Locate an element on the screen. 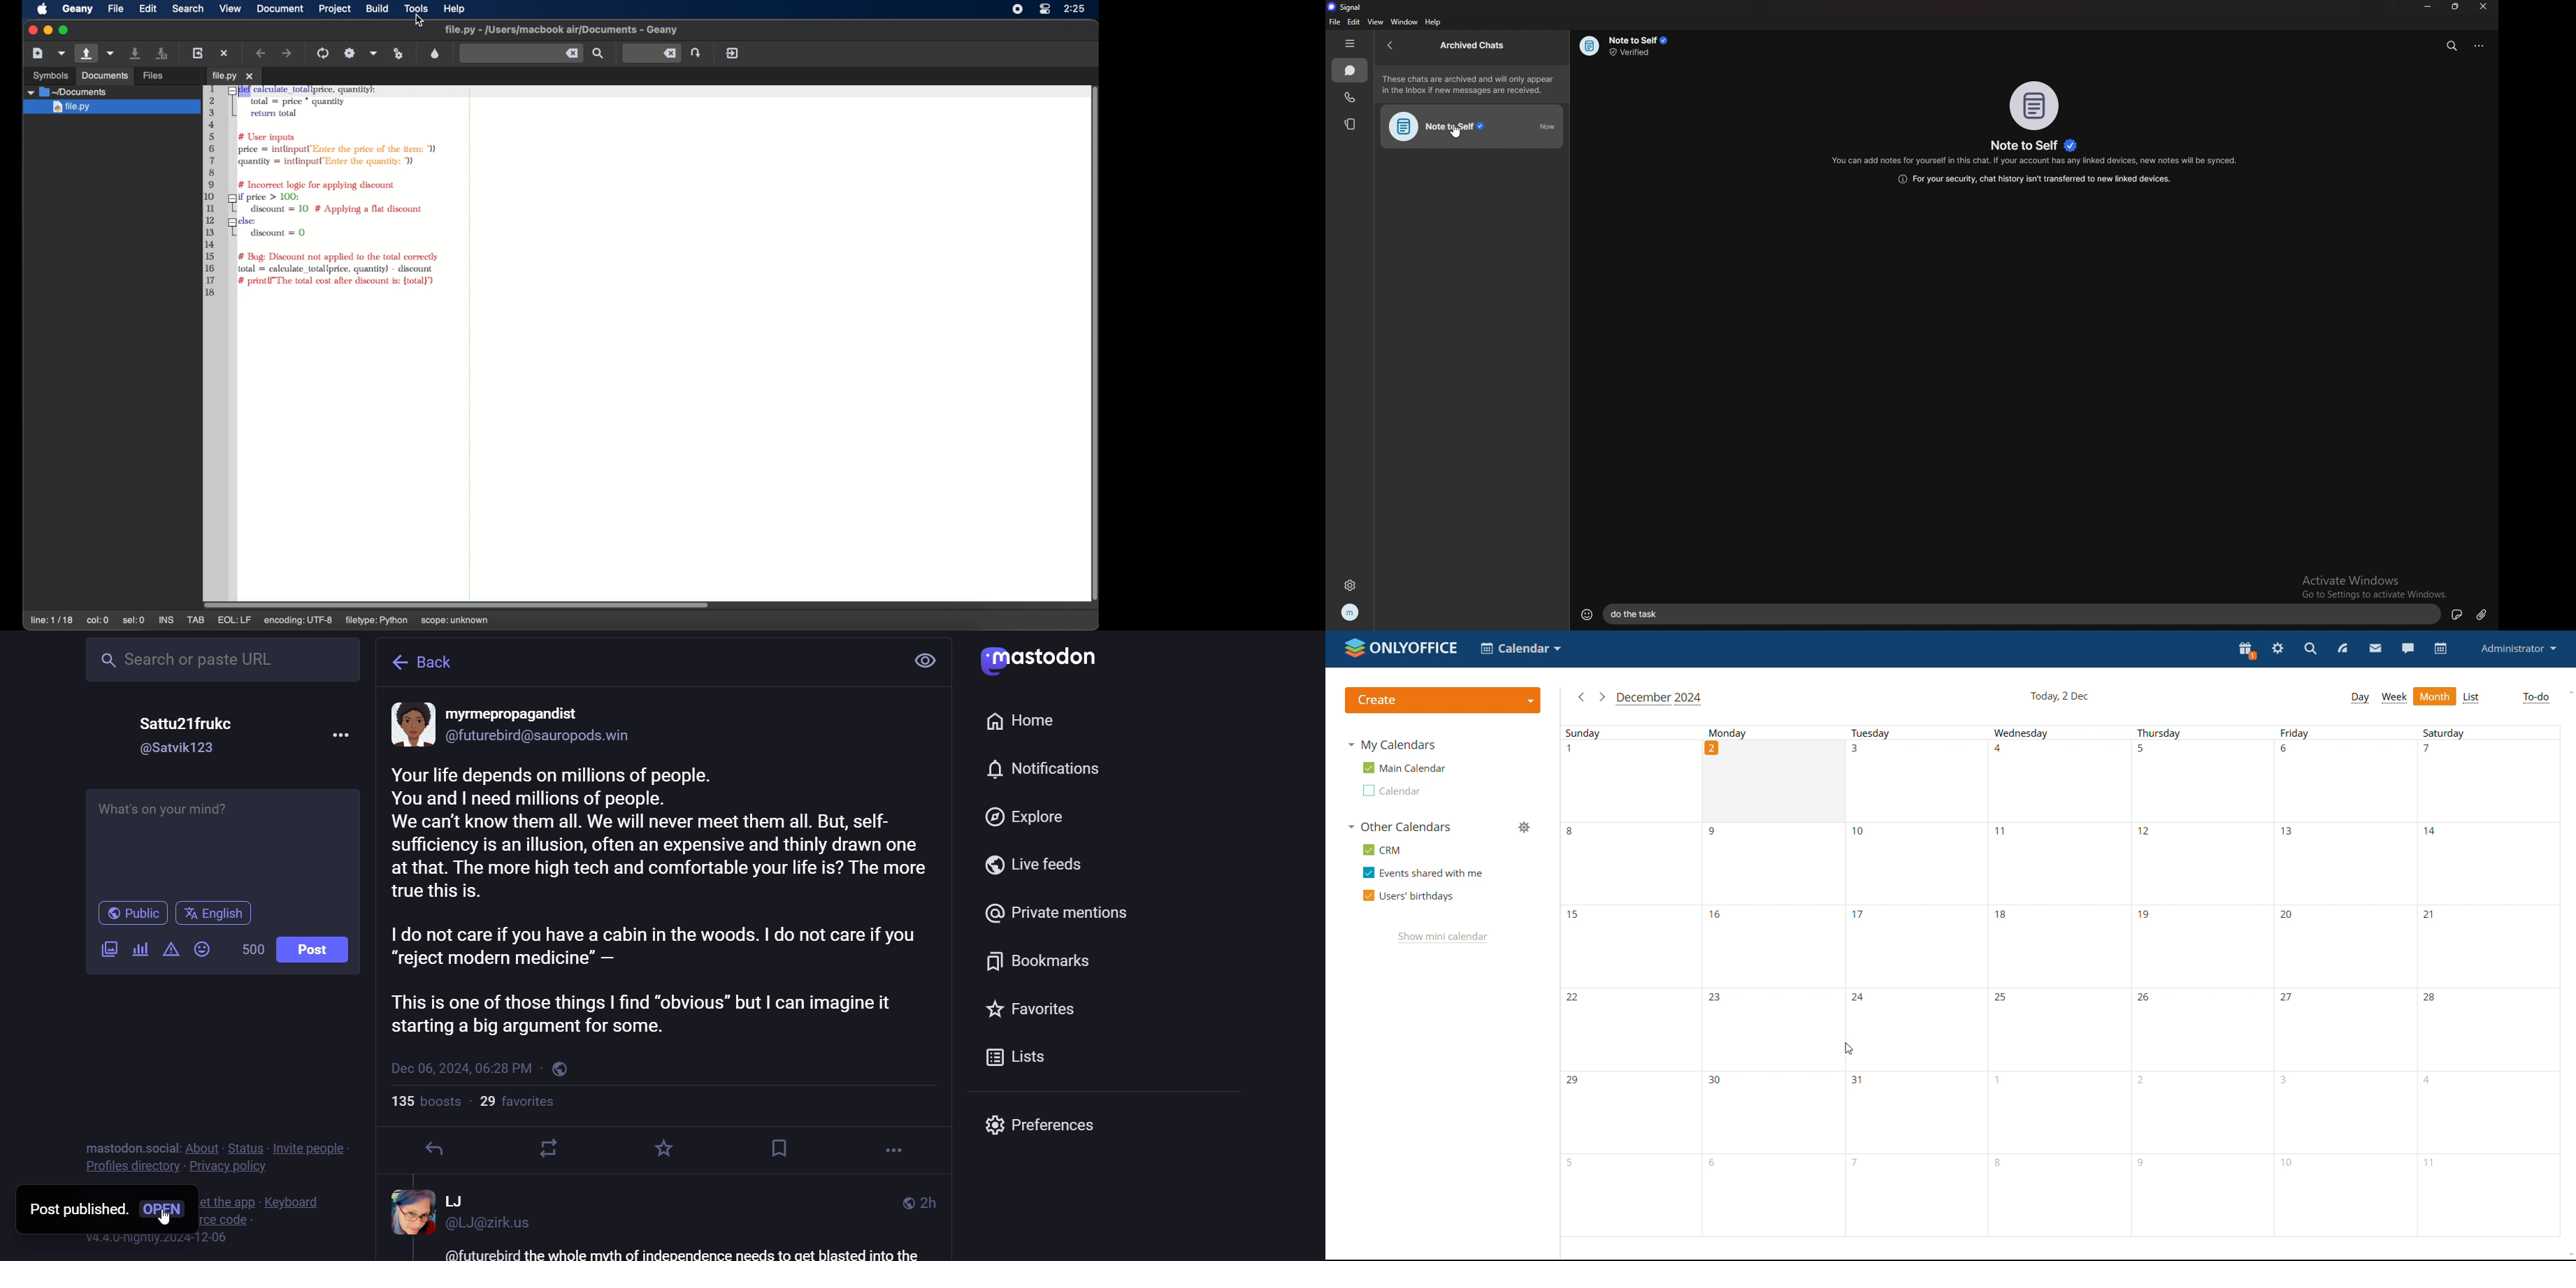 Image resolution: width=2576 pixels, height=1288 pixels. post published is located at coordinates (75, 1211).